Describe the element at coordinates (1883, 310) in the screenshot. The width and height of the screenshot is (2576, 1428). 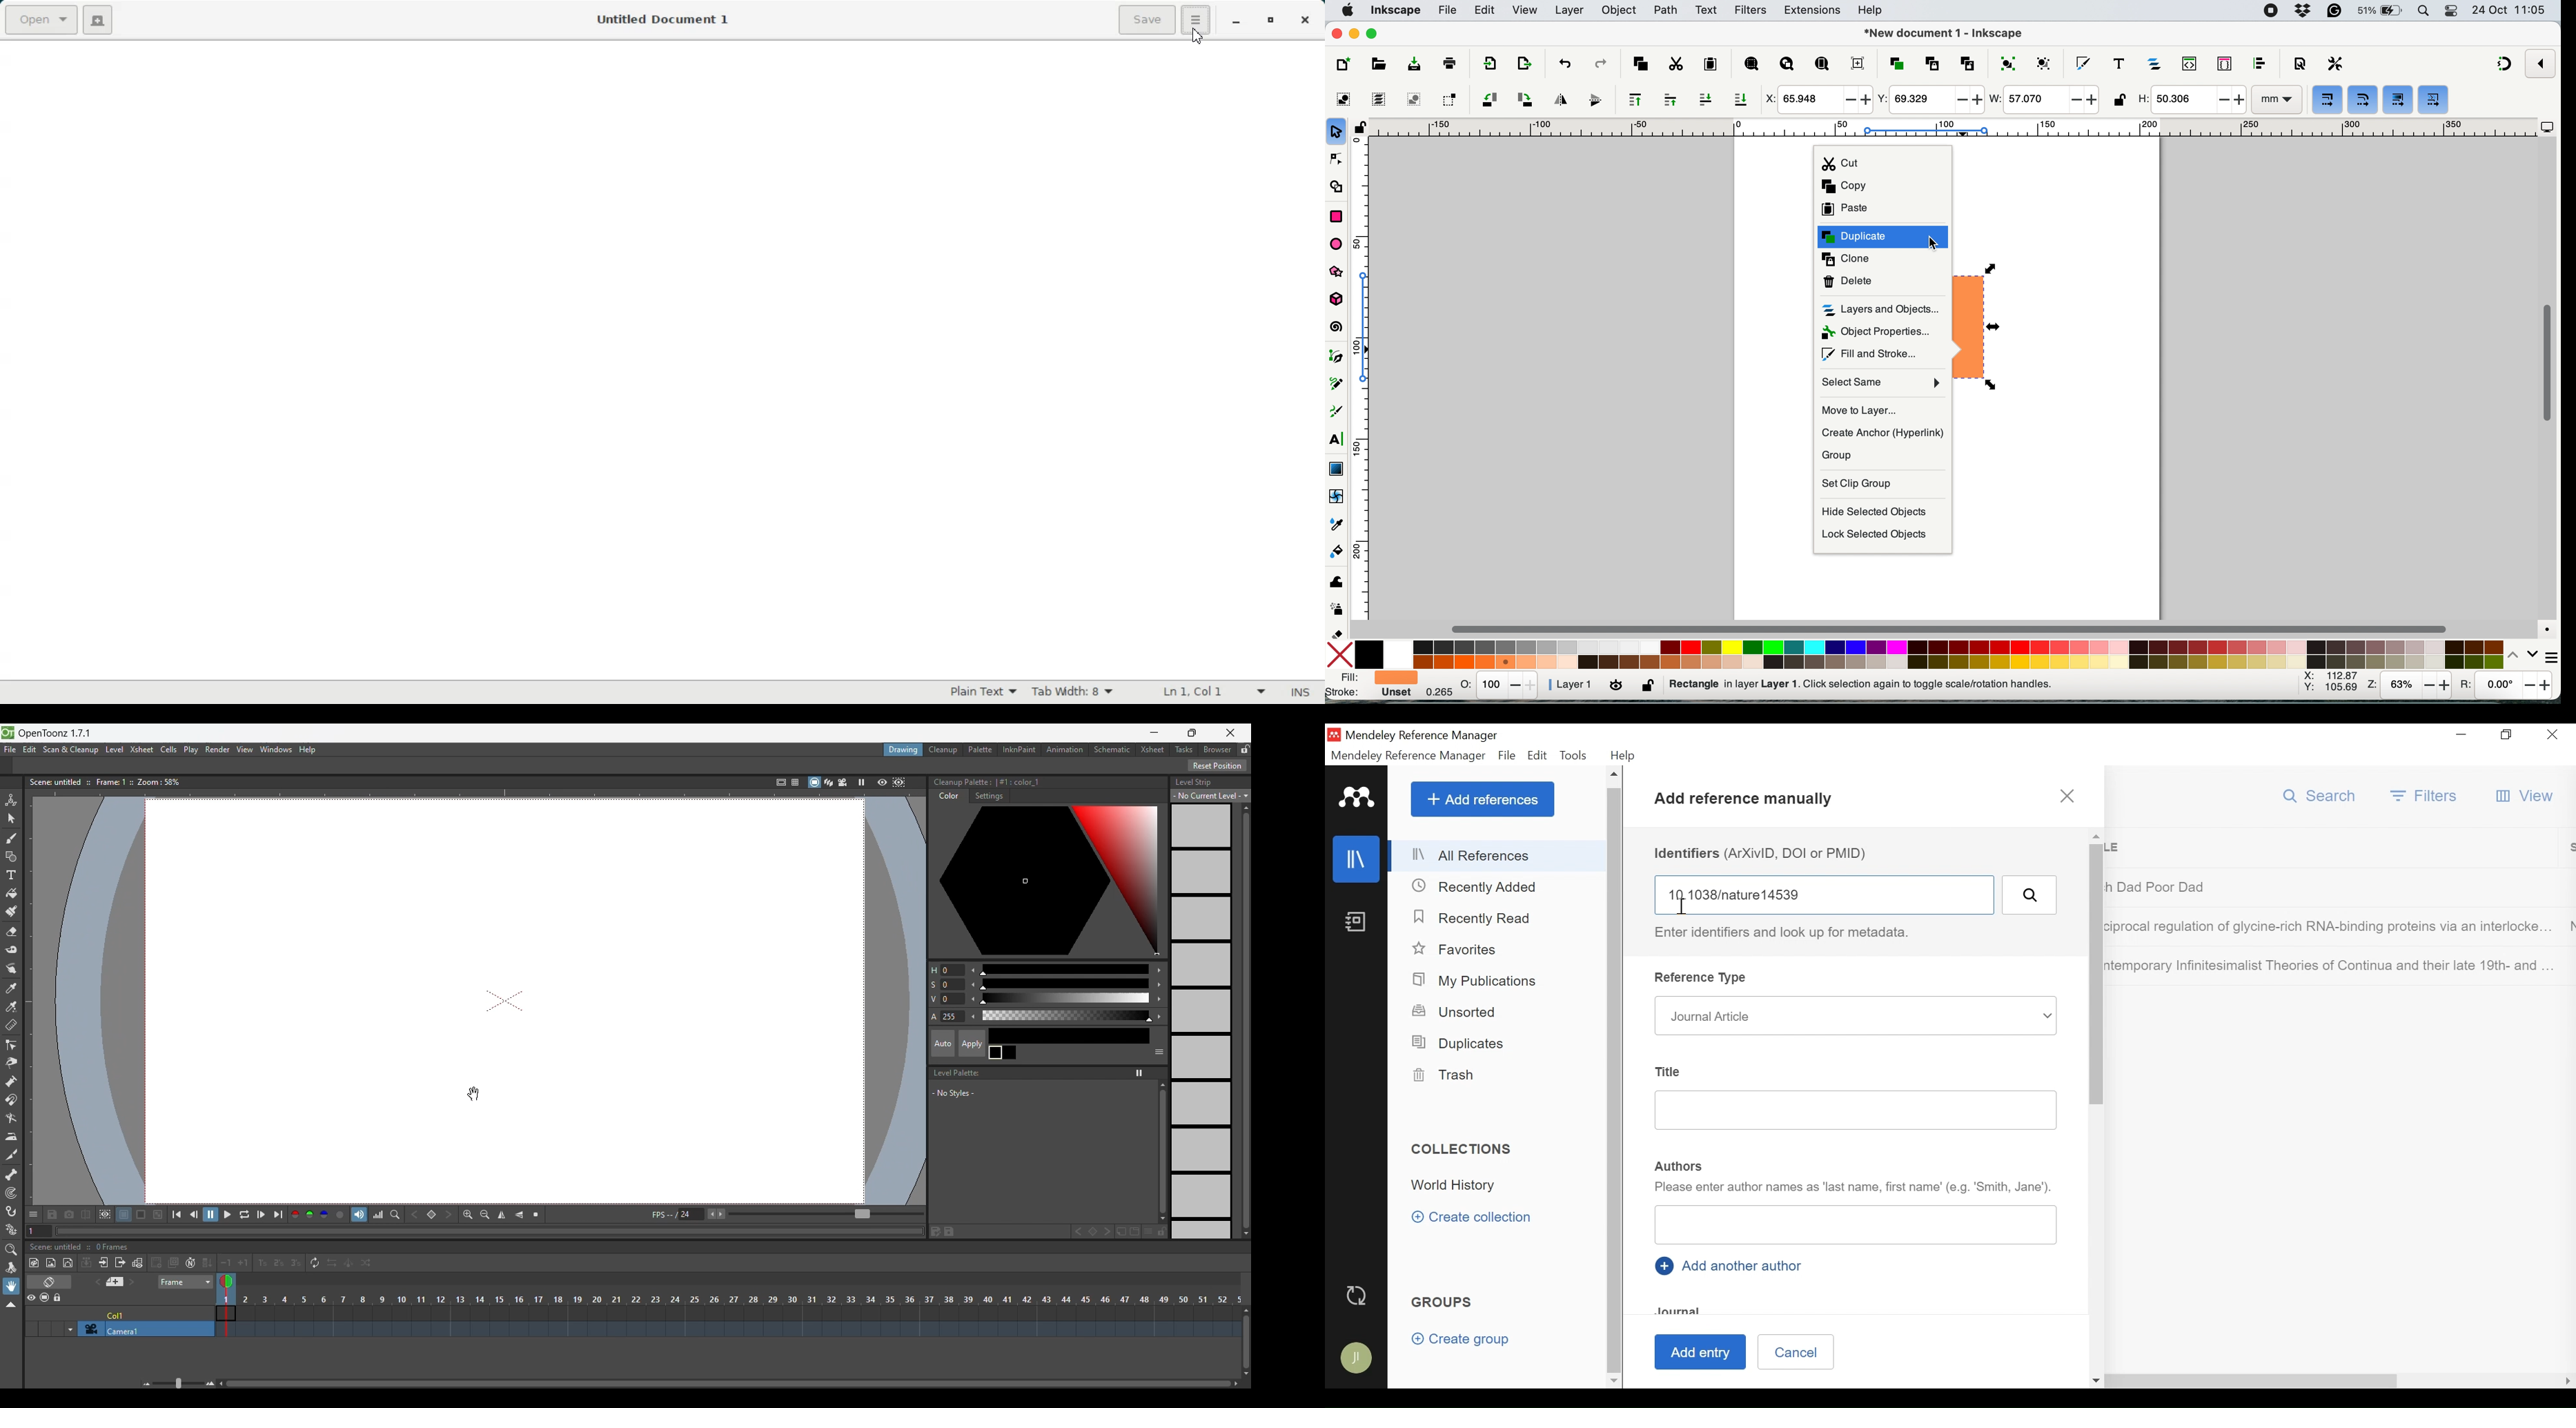
I see `layers and objects` at that location.